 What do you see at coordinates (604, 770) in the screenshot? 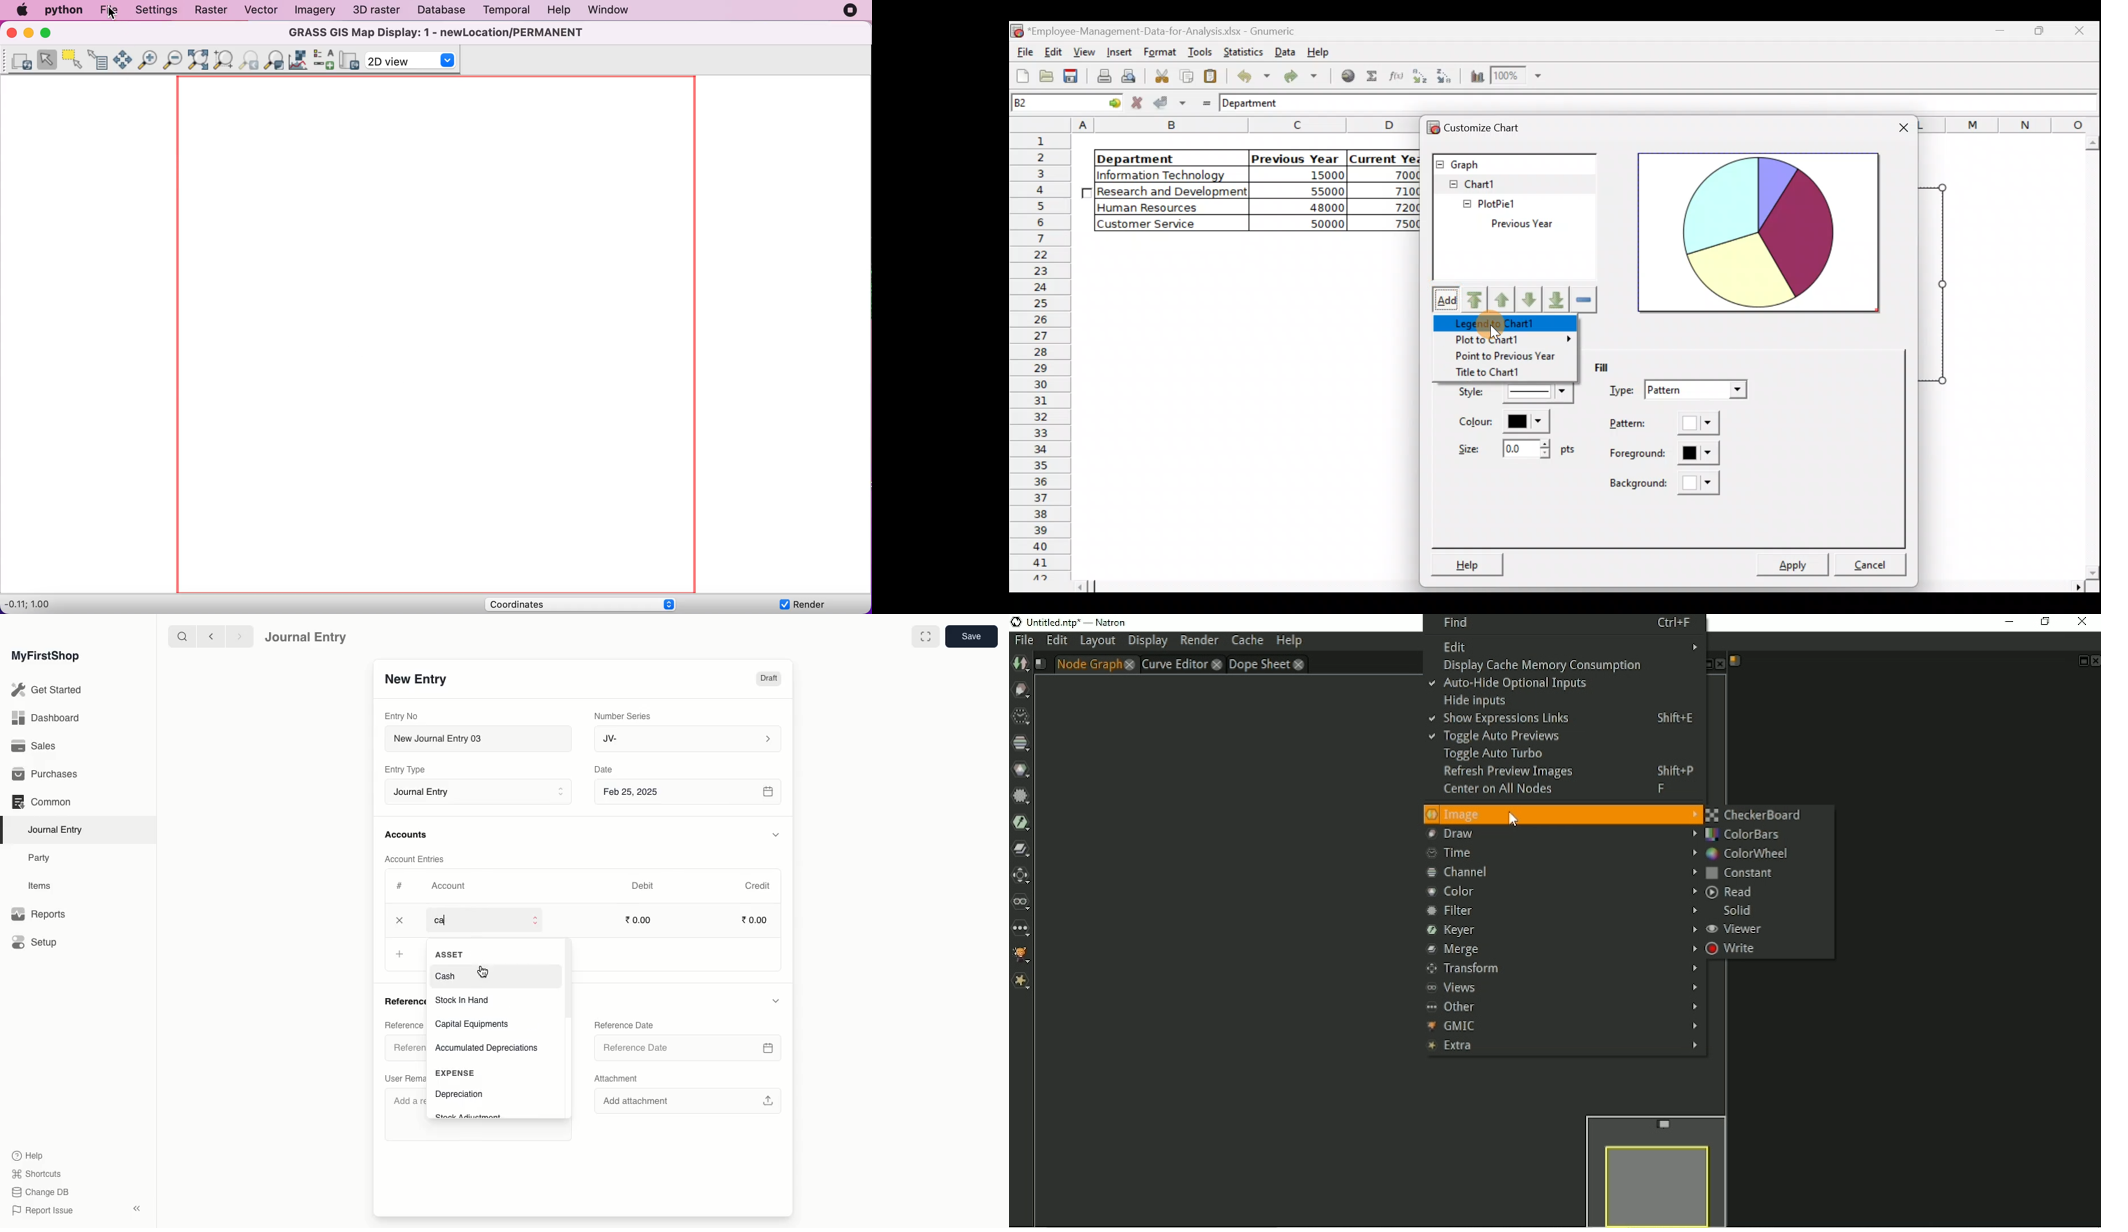
I see `Date` at bounding box center [604, 770].